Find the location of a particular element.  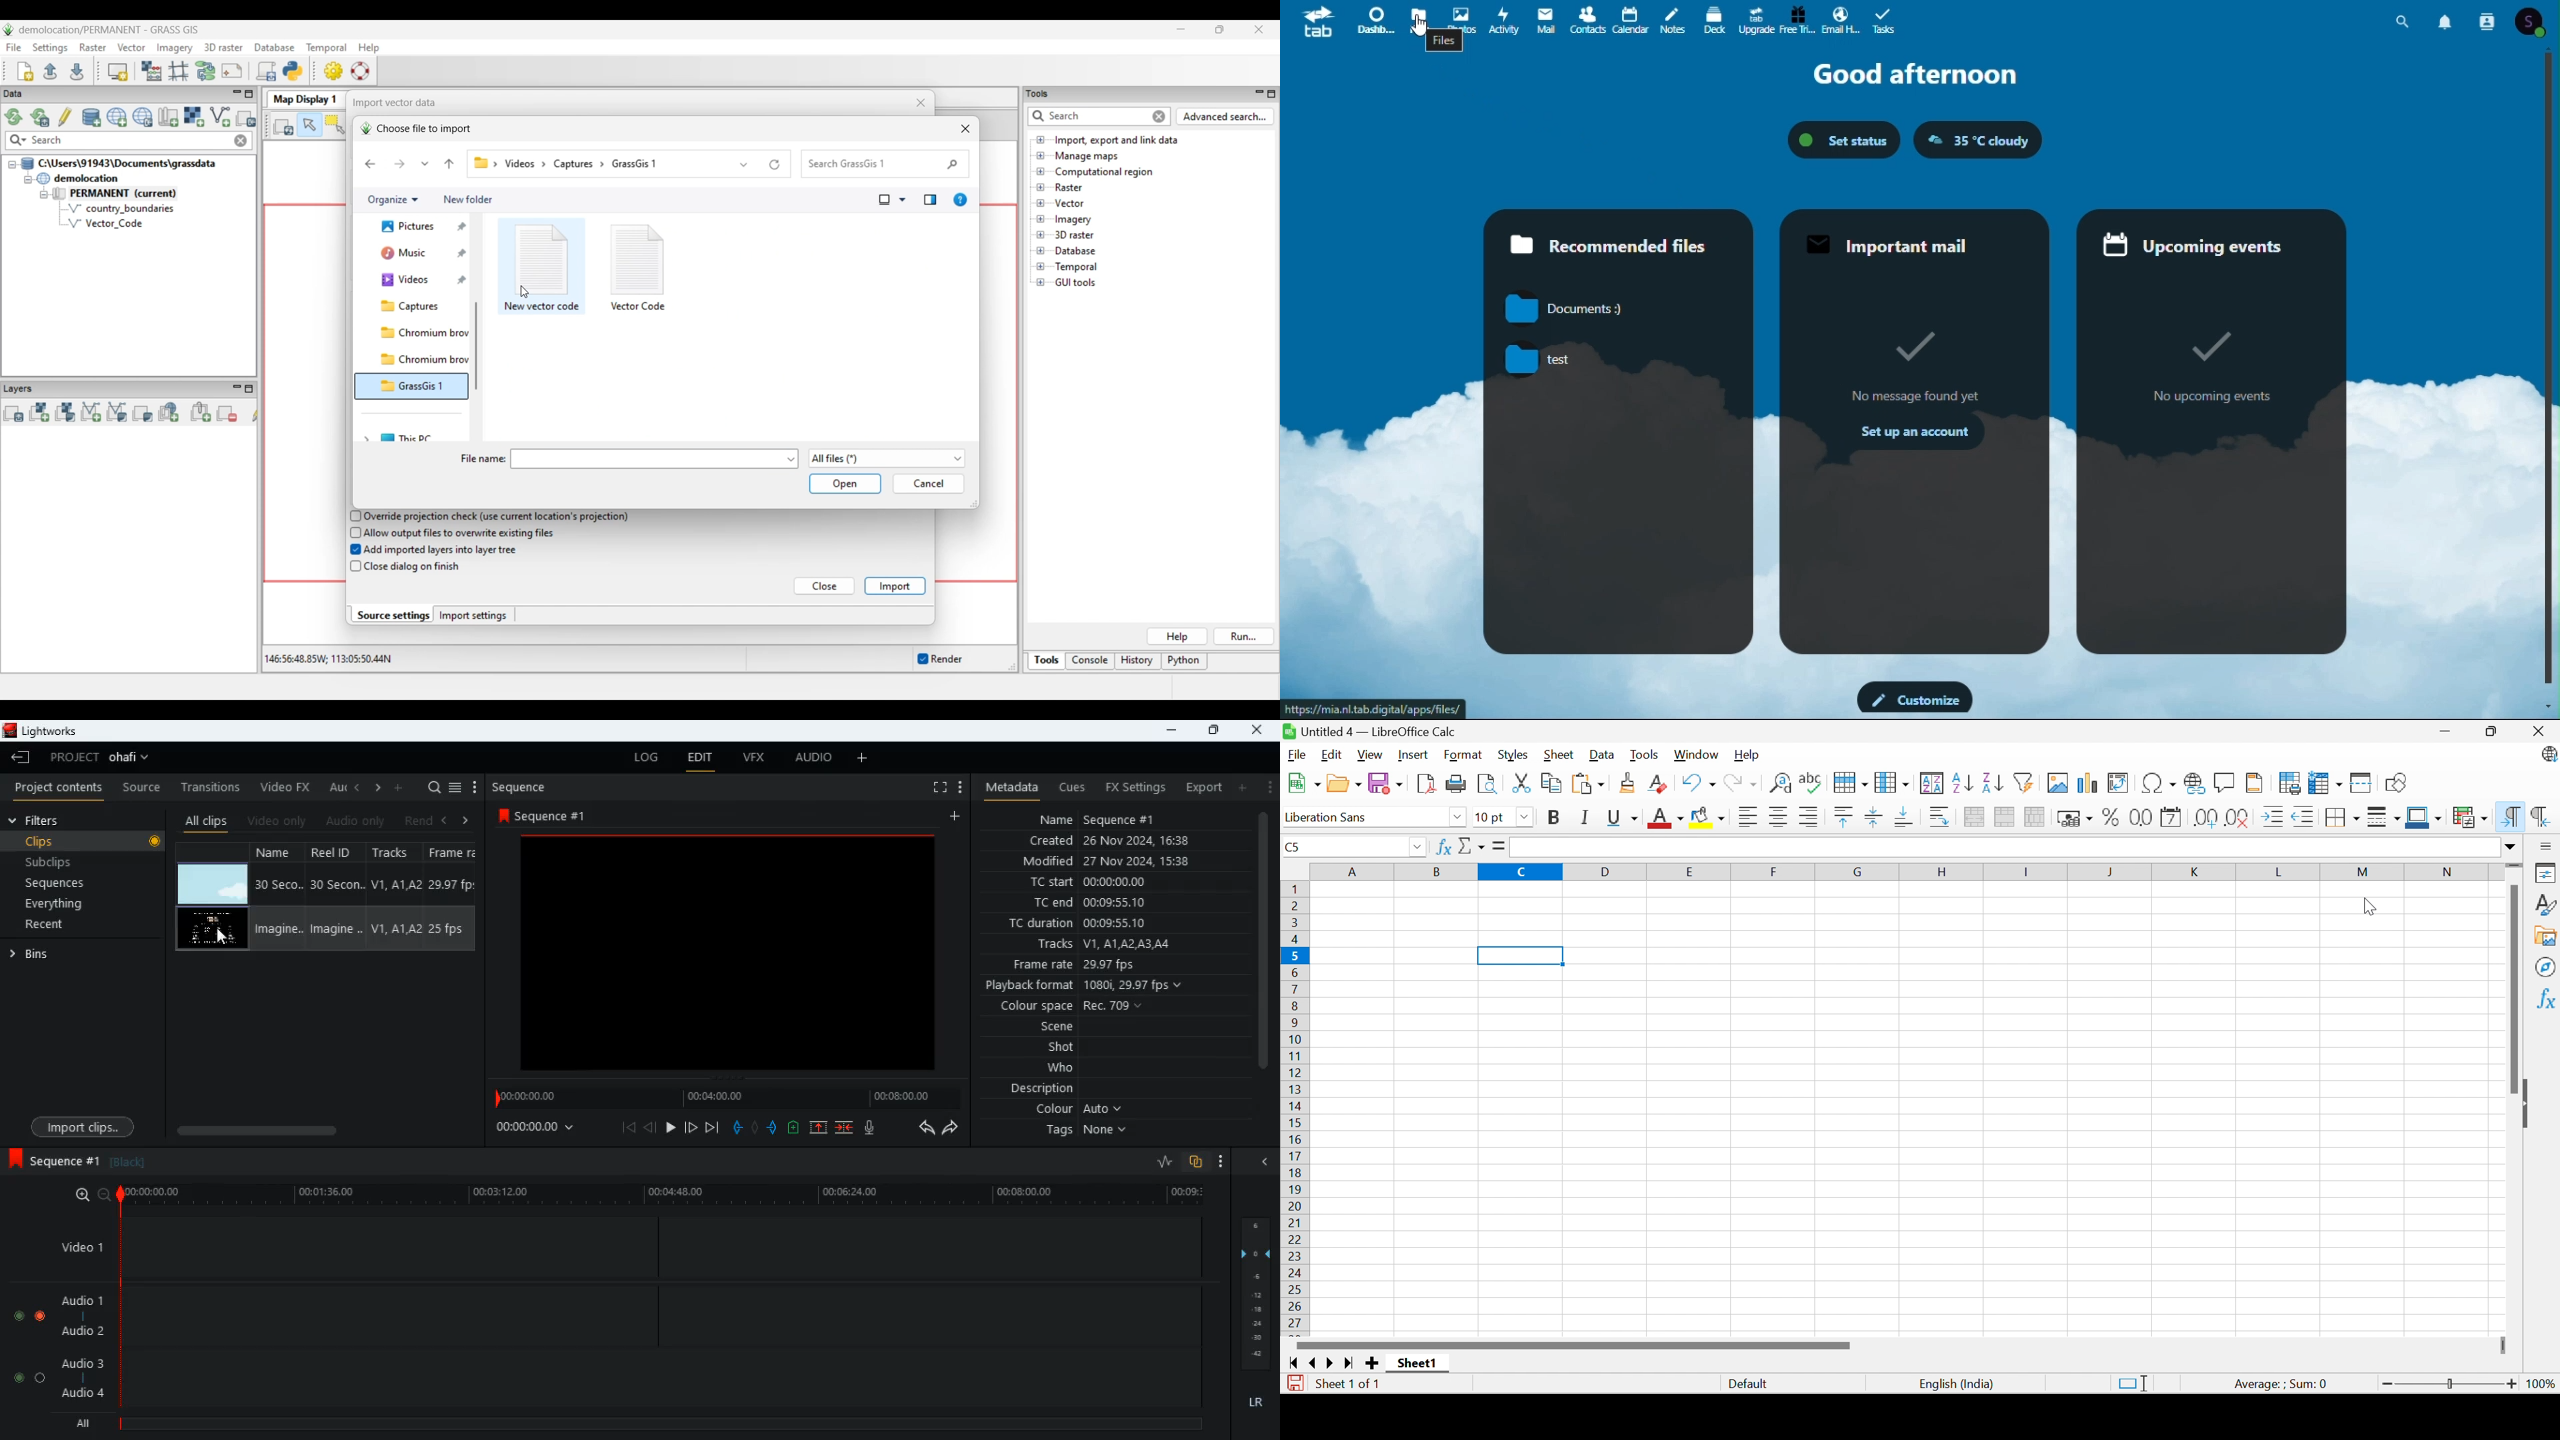

minimize is located at coordinates (1167, 730).